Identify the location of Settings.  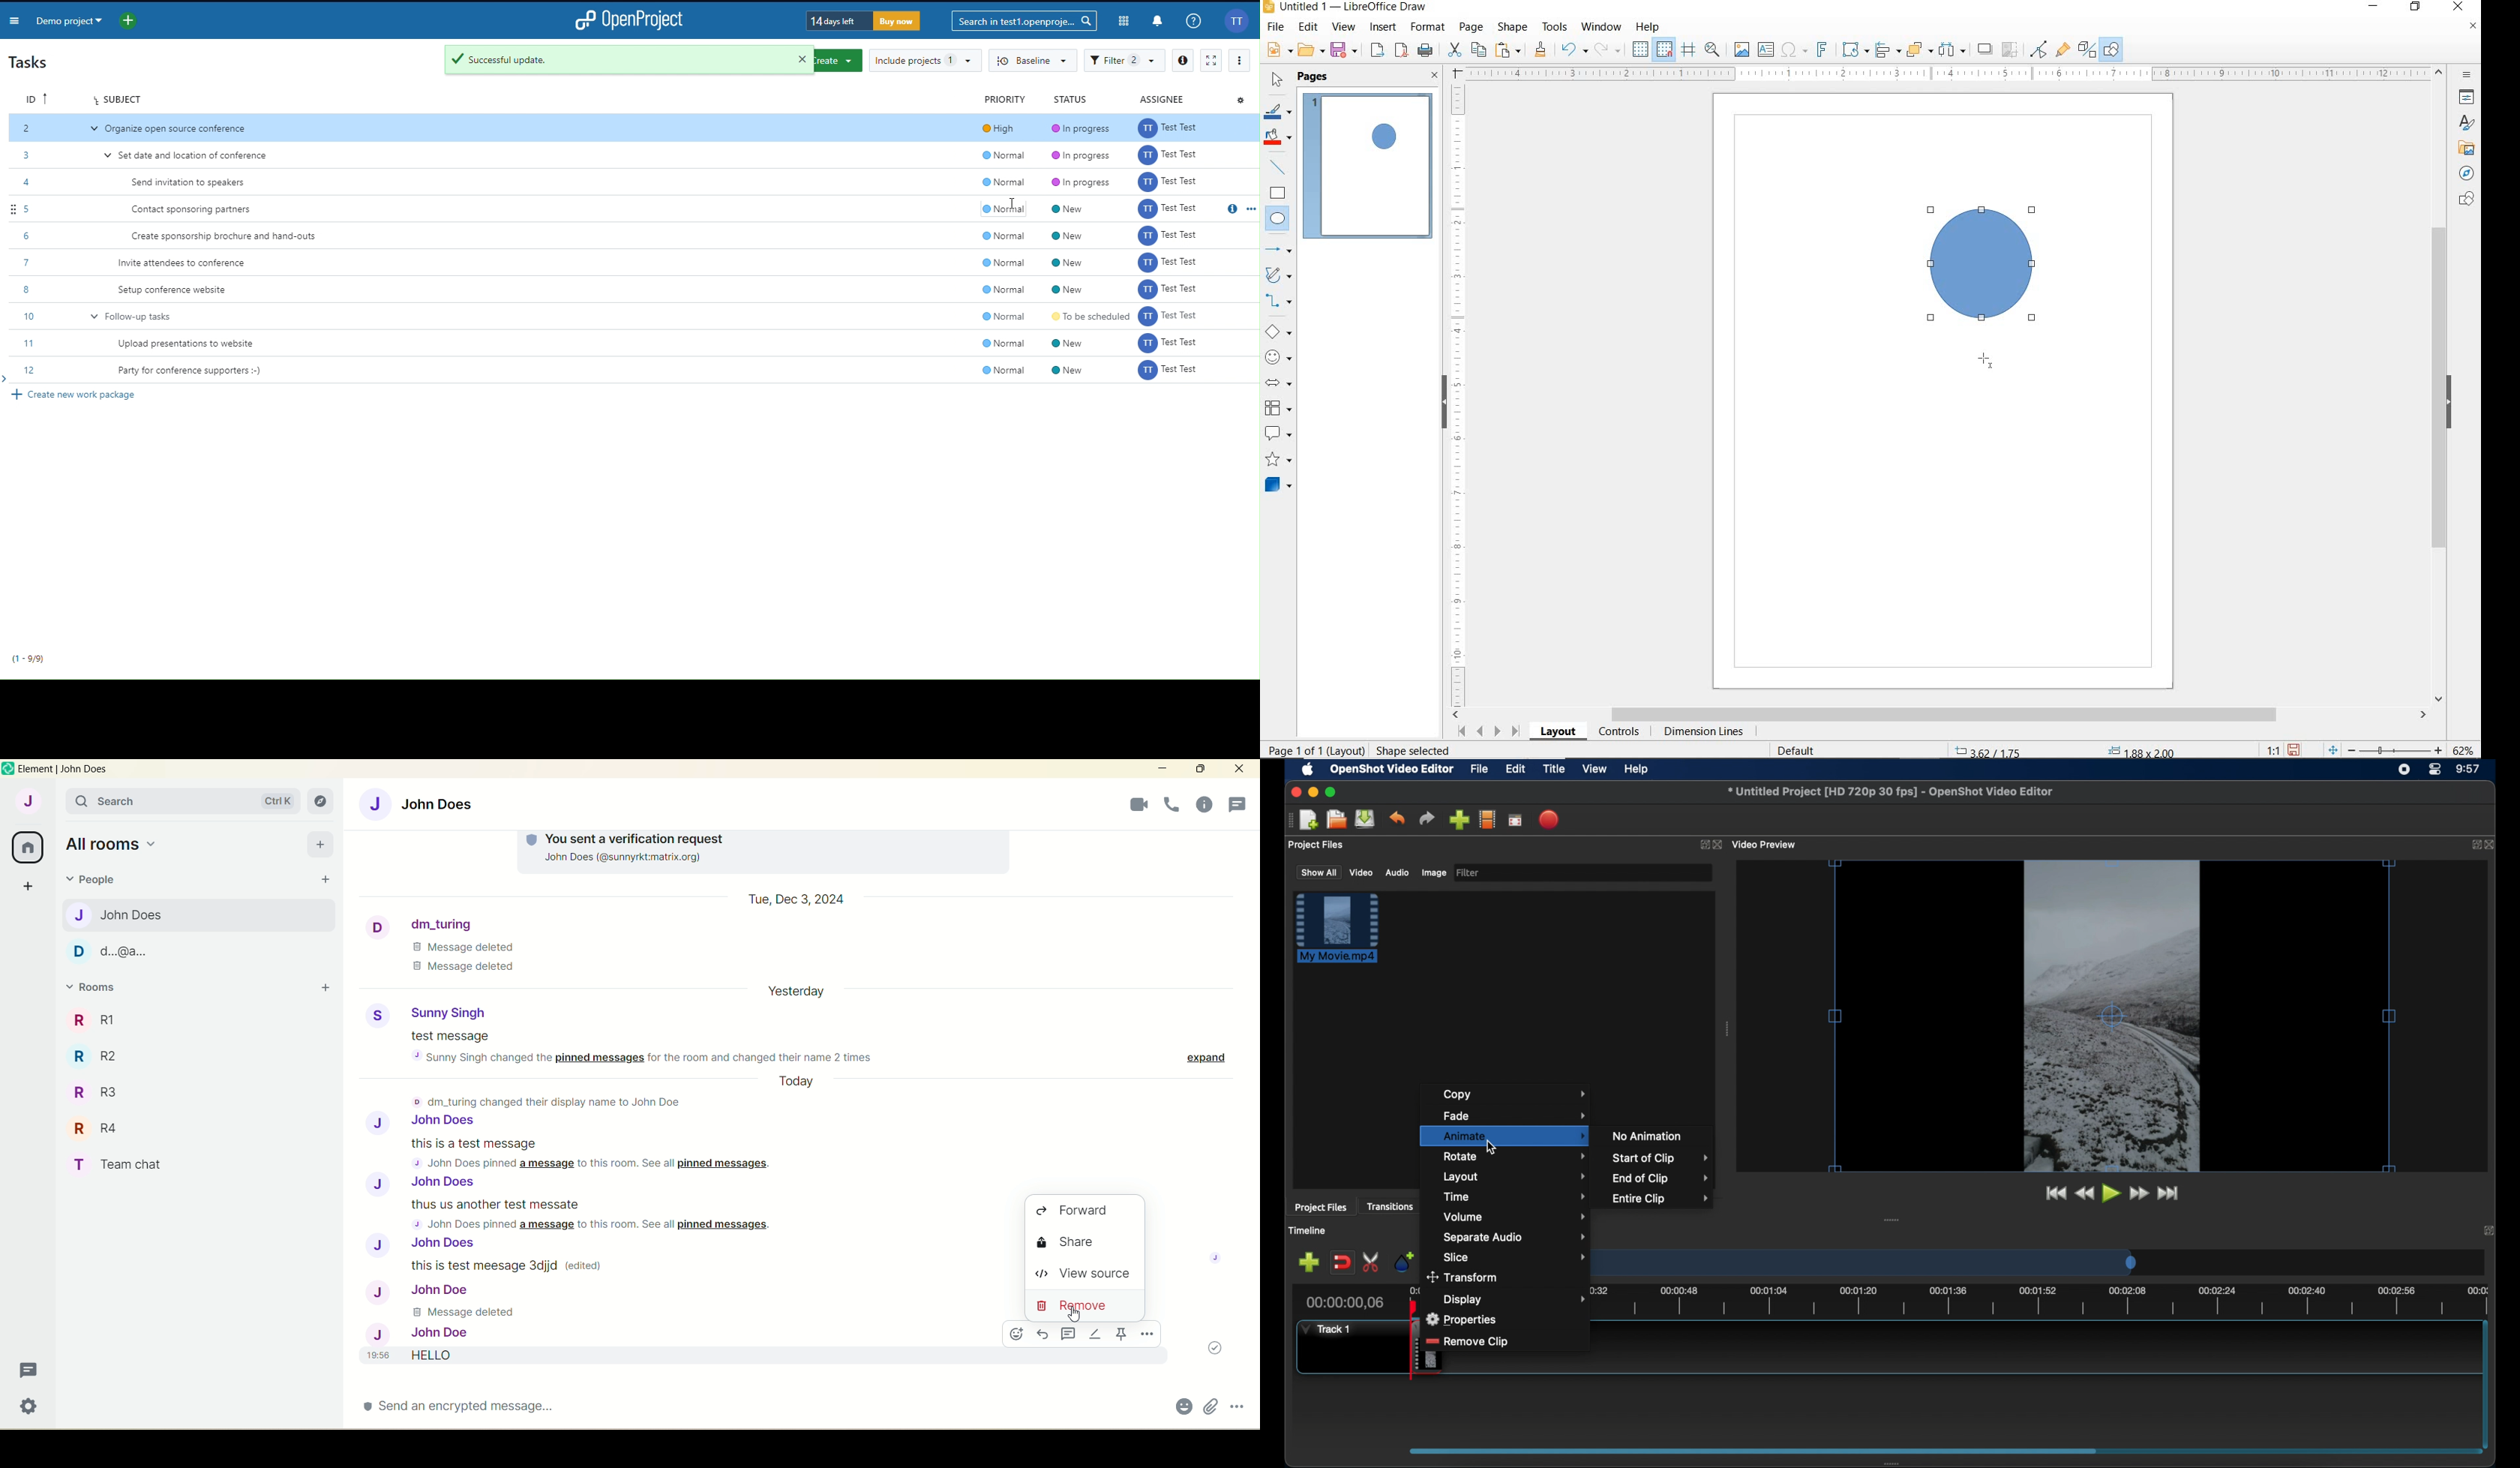
(1240, 99).